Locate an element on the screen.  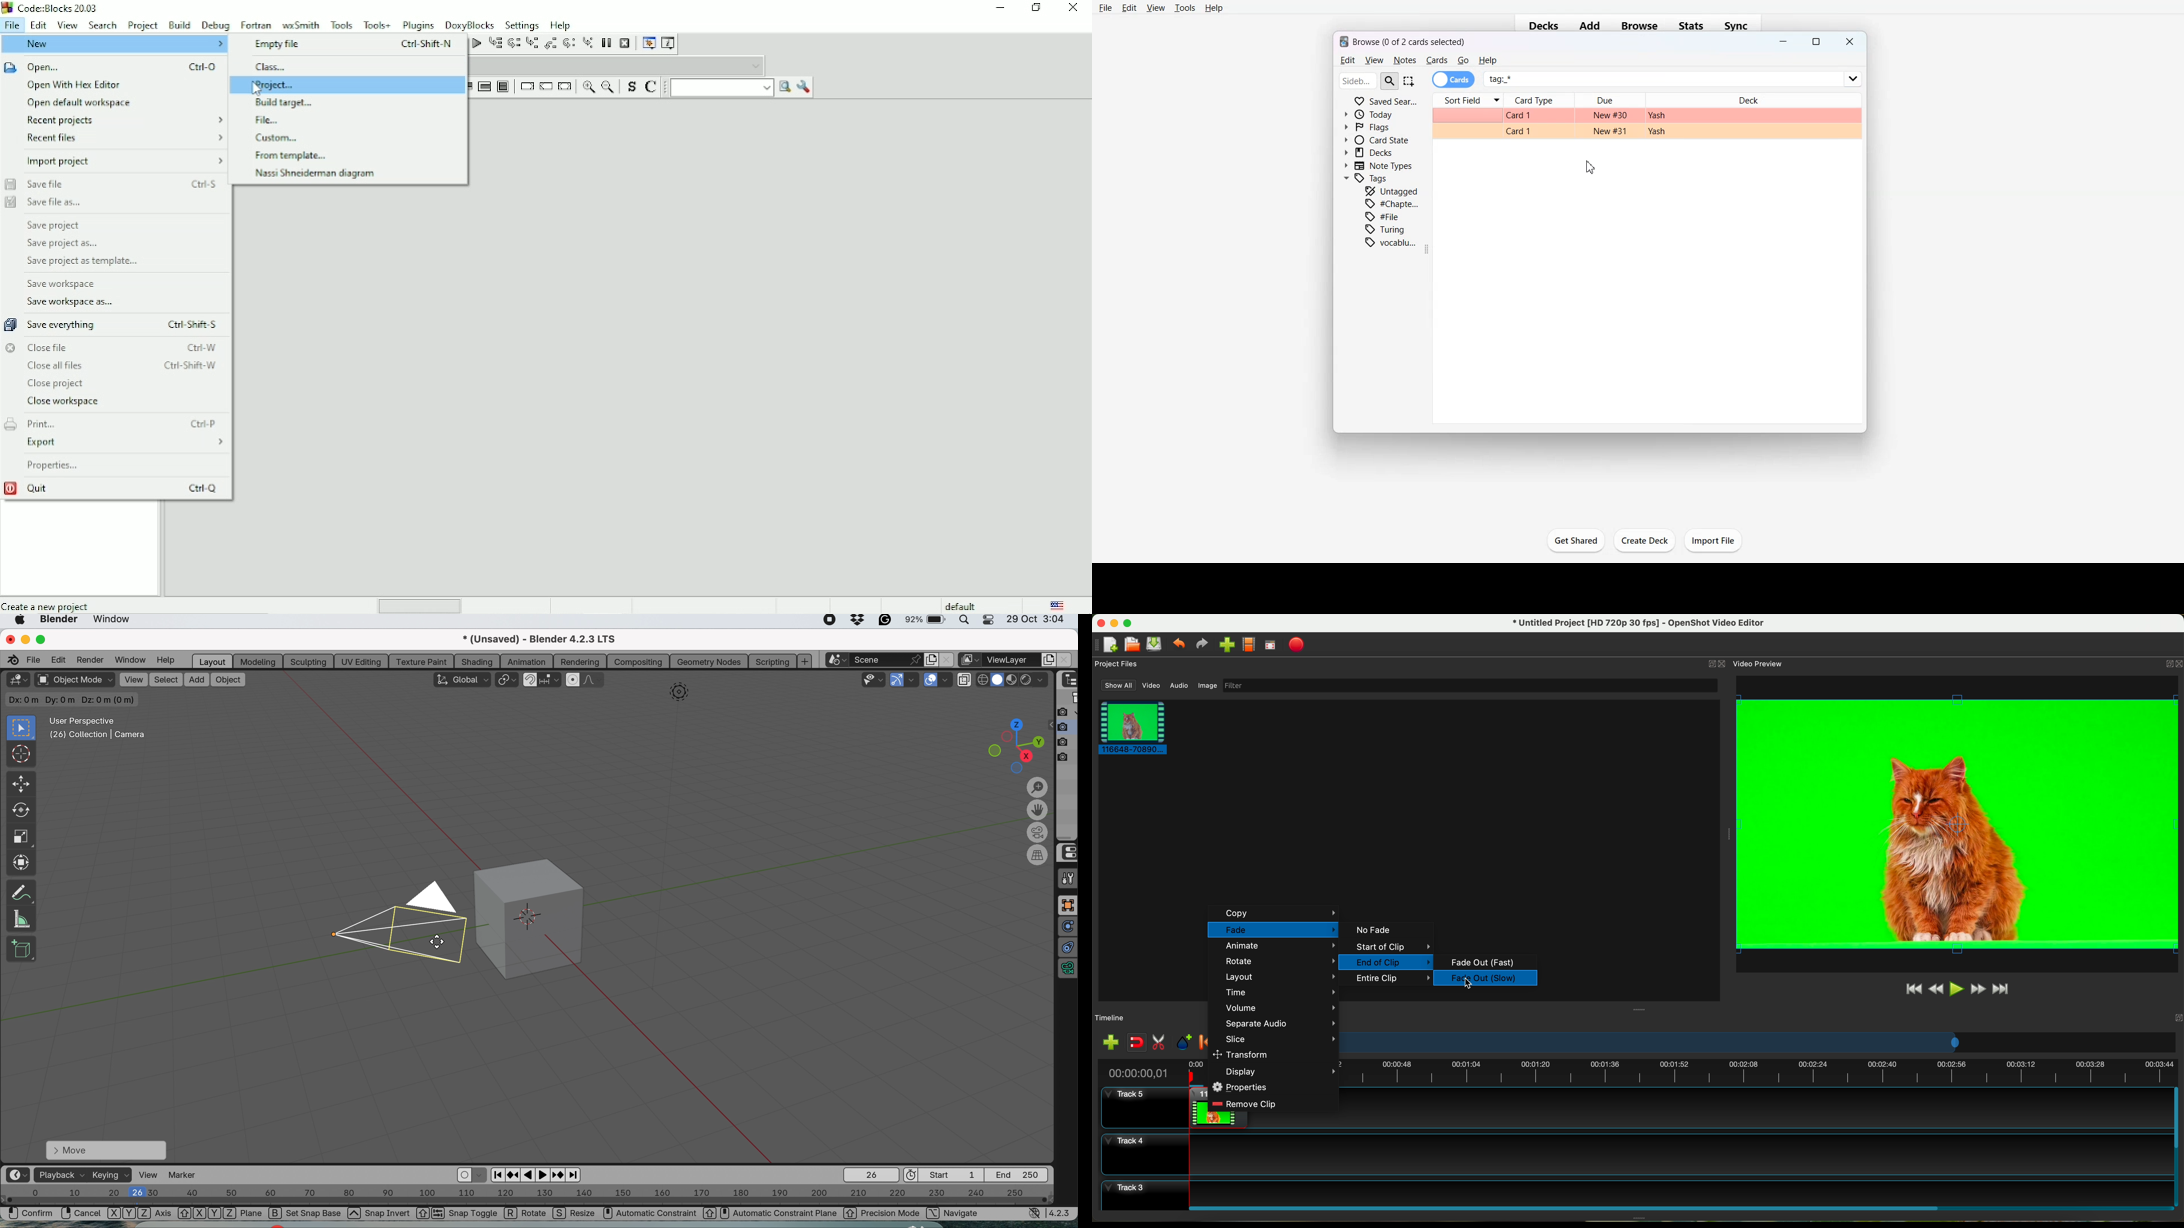
Sync is located at coordinates (1740, 26).